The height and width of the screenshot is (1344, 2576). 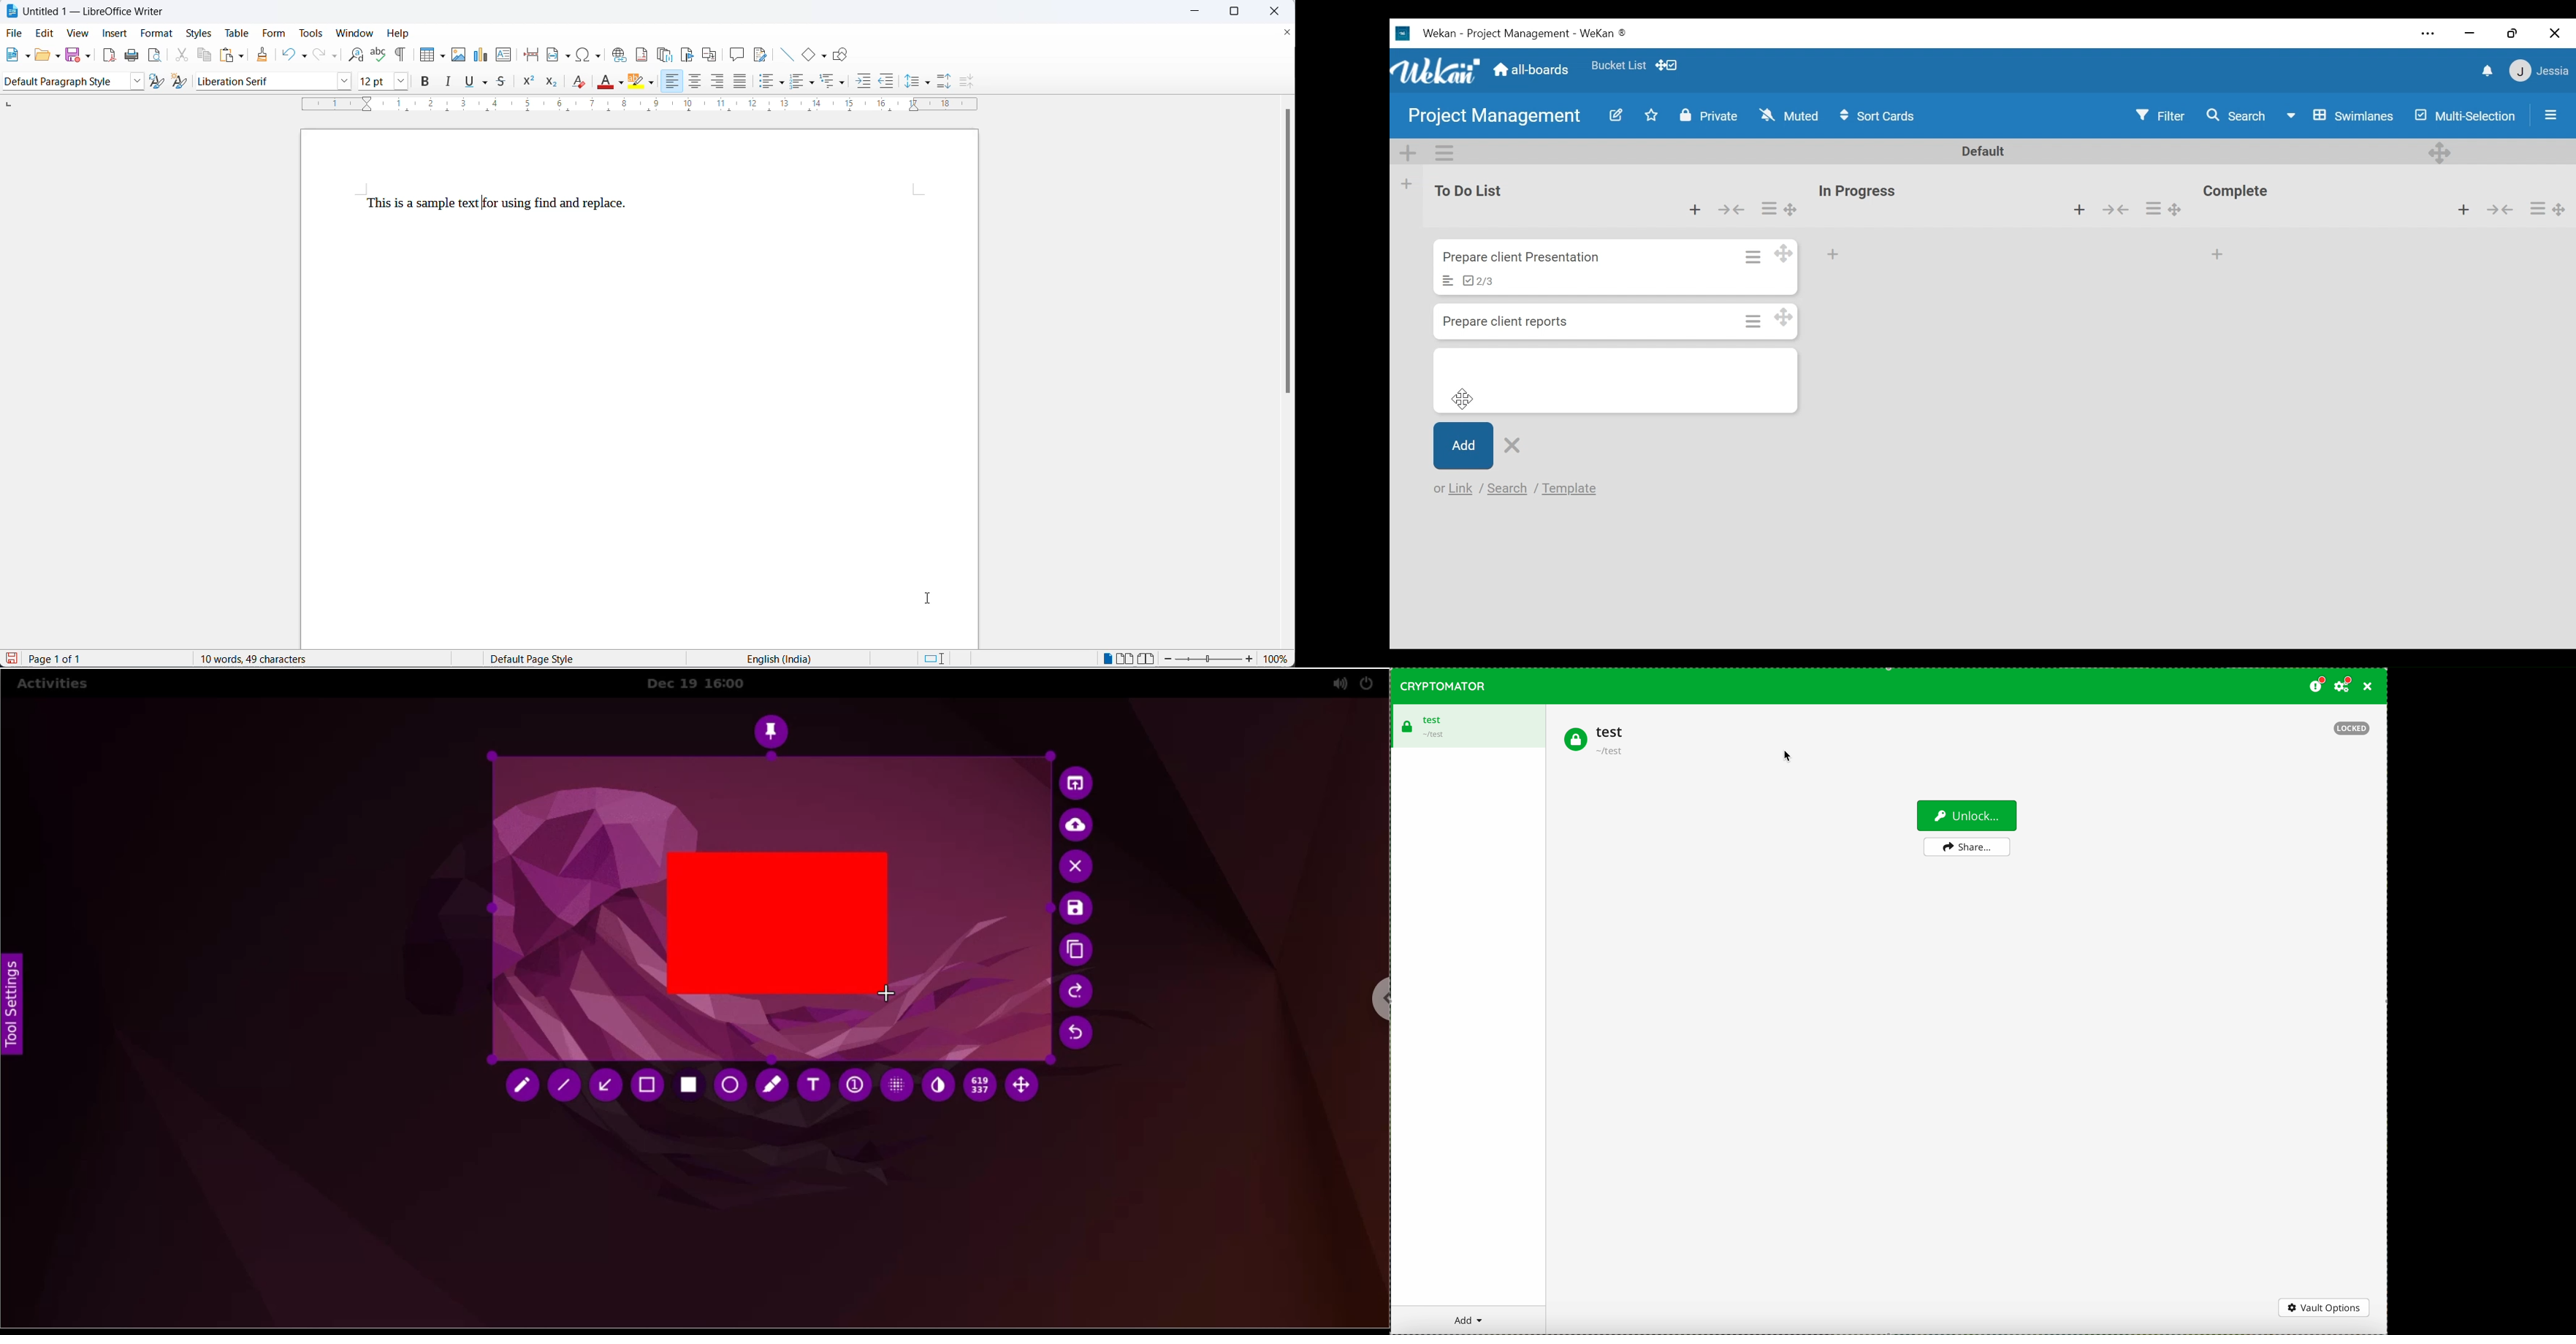 I want to click on paragraph style, so click(x=62, y=82).